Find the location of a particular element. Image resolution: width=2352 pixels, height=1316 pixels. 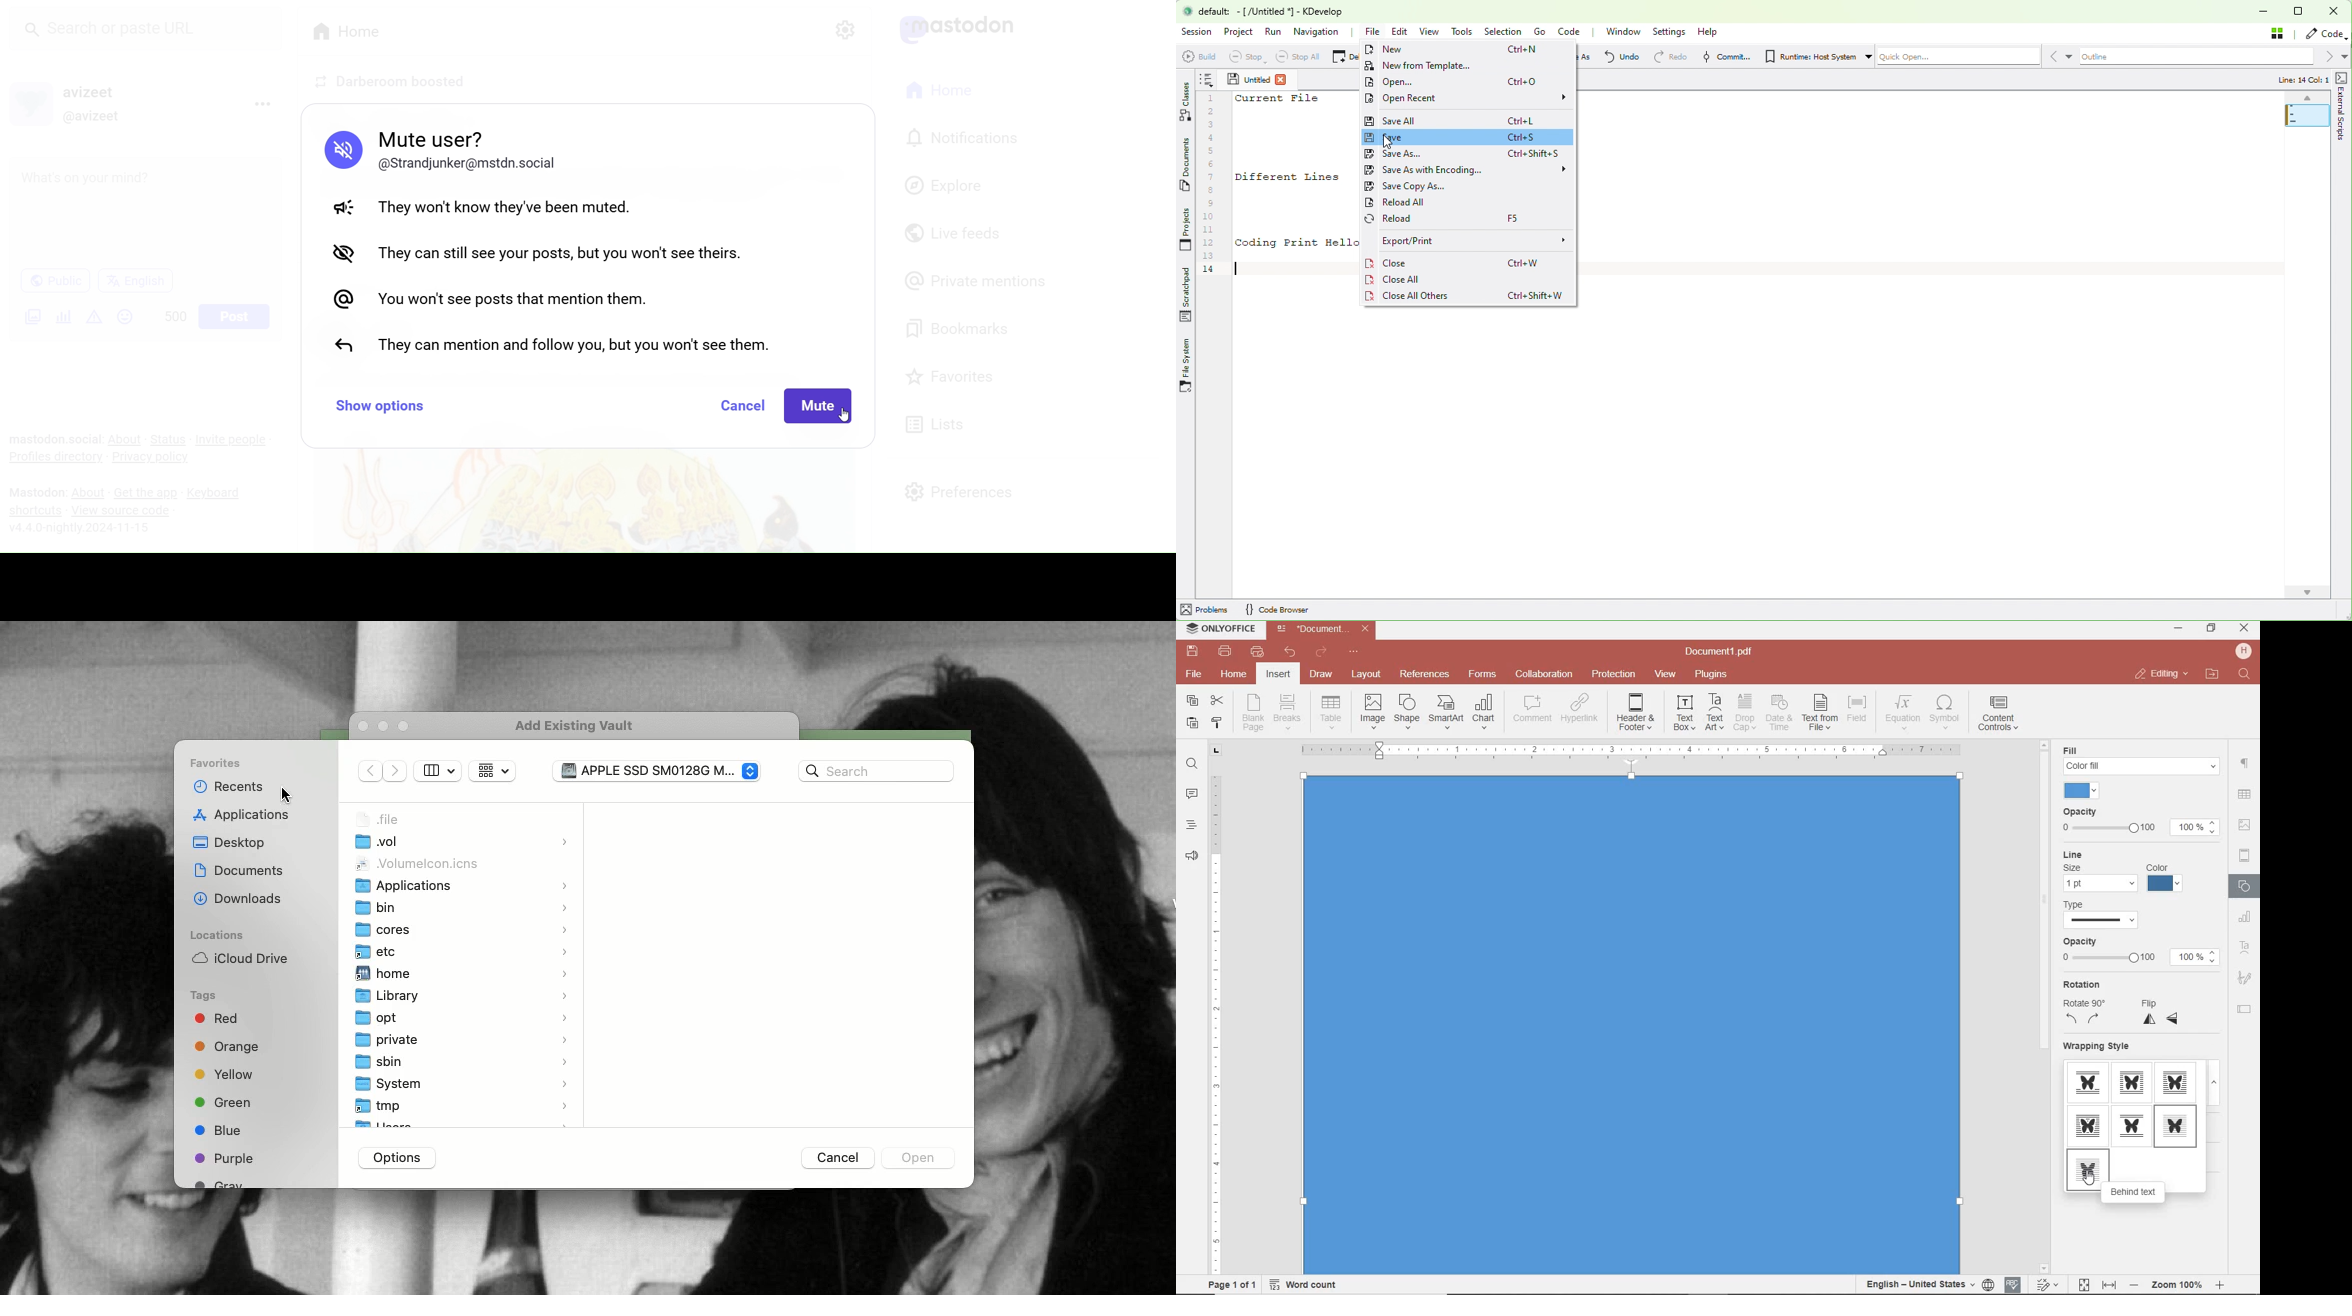

previous is located at coordinates (371, 773).